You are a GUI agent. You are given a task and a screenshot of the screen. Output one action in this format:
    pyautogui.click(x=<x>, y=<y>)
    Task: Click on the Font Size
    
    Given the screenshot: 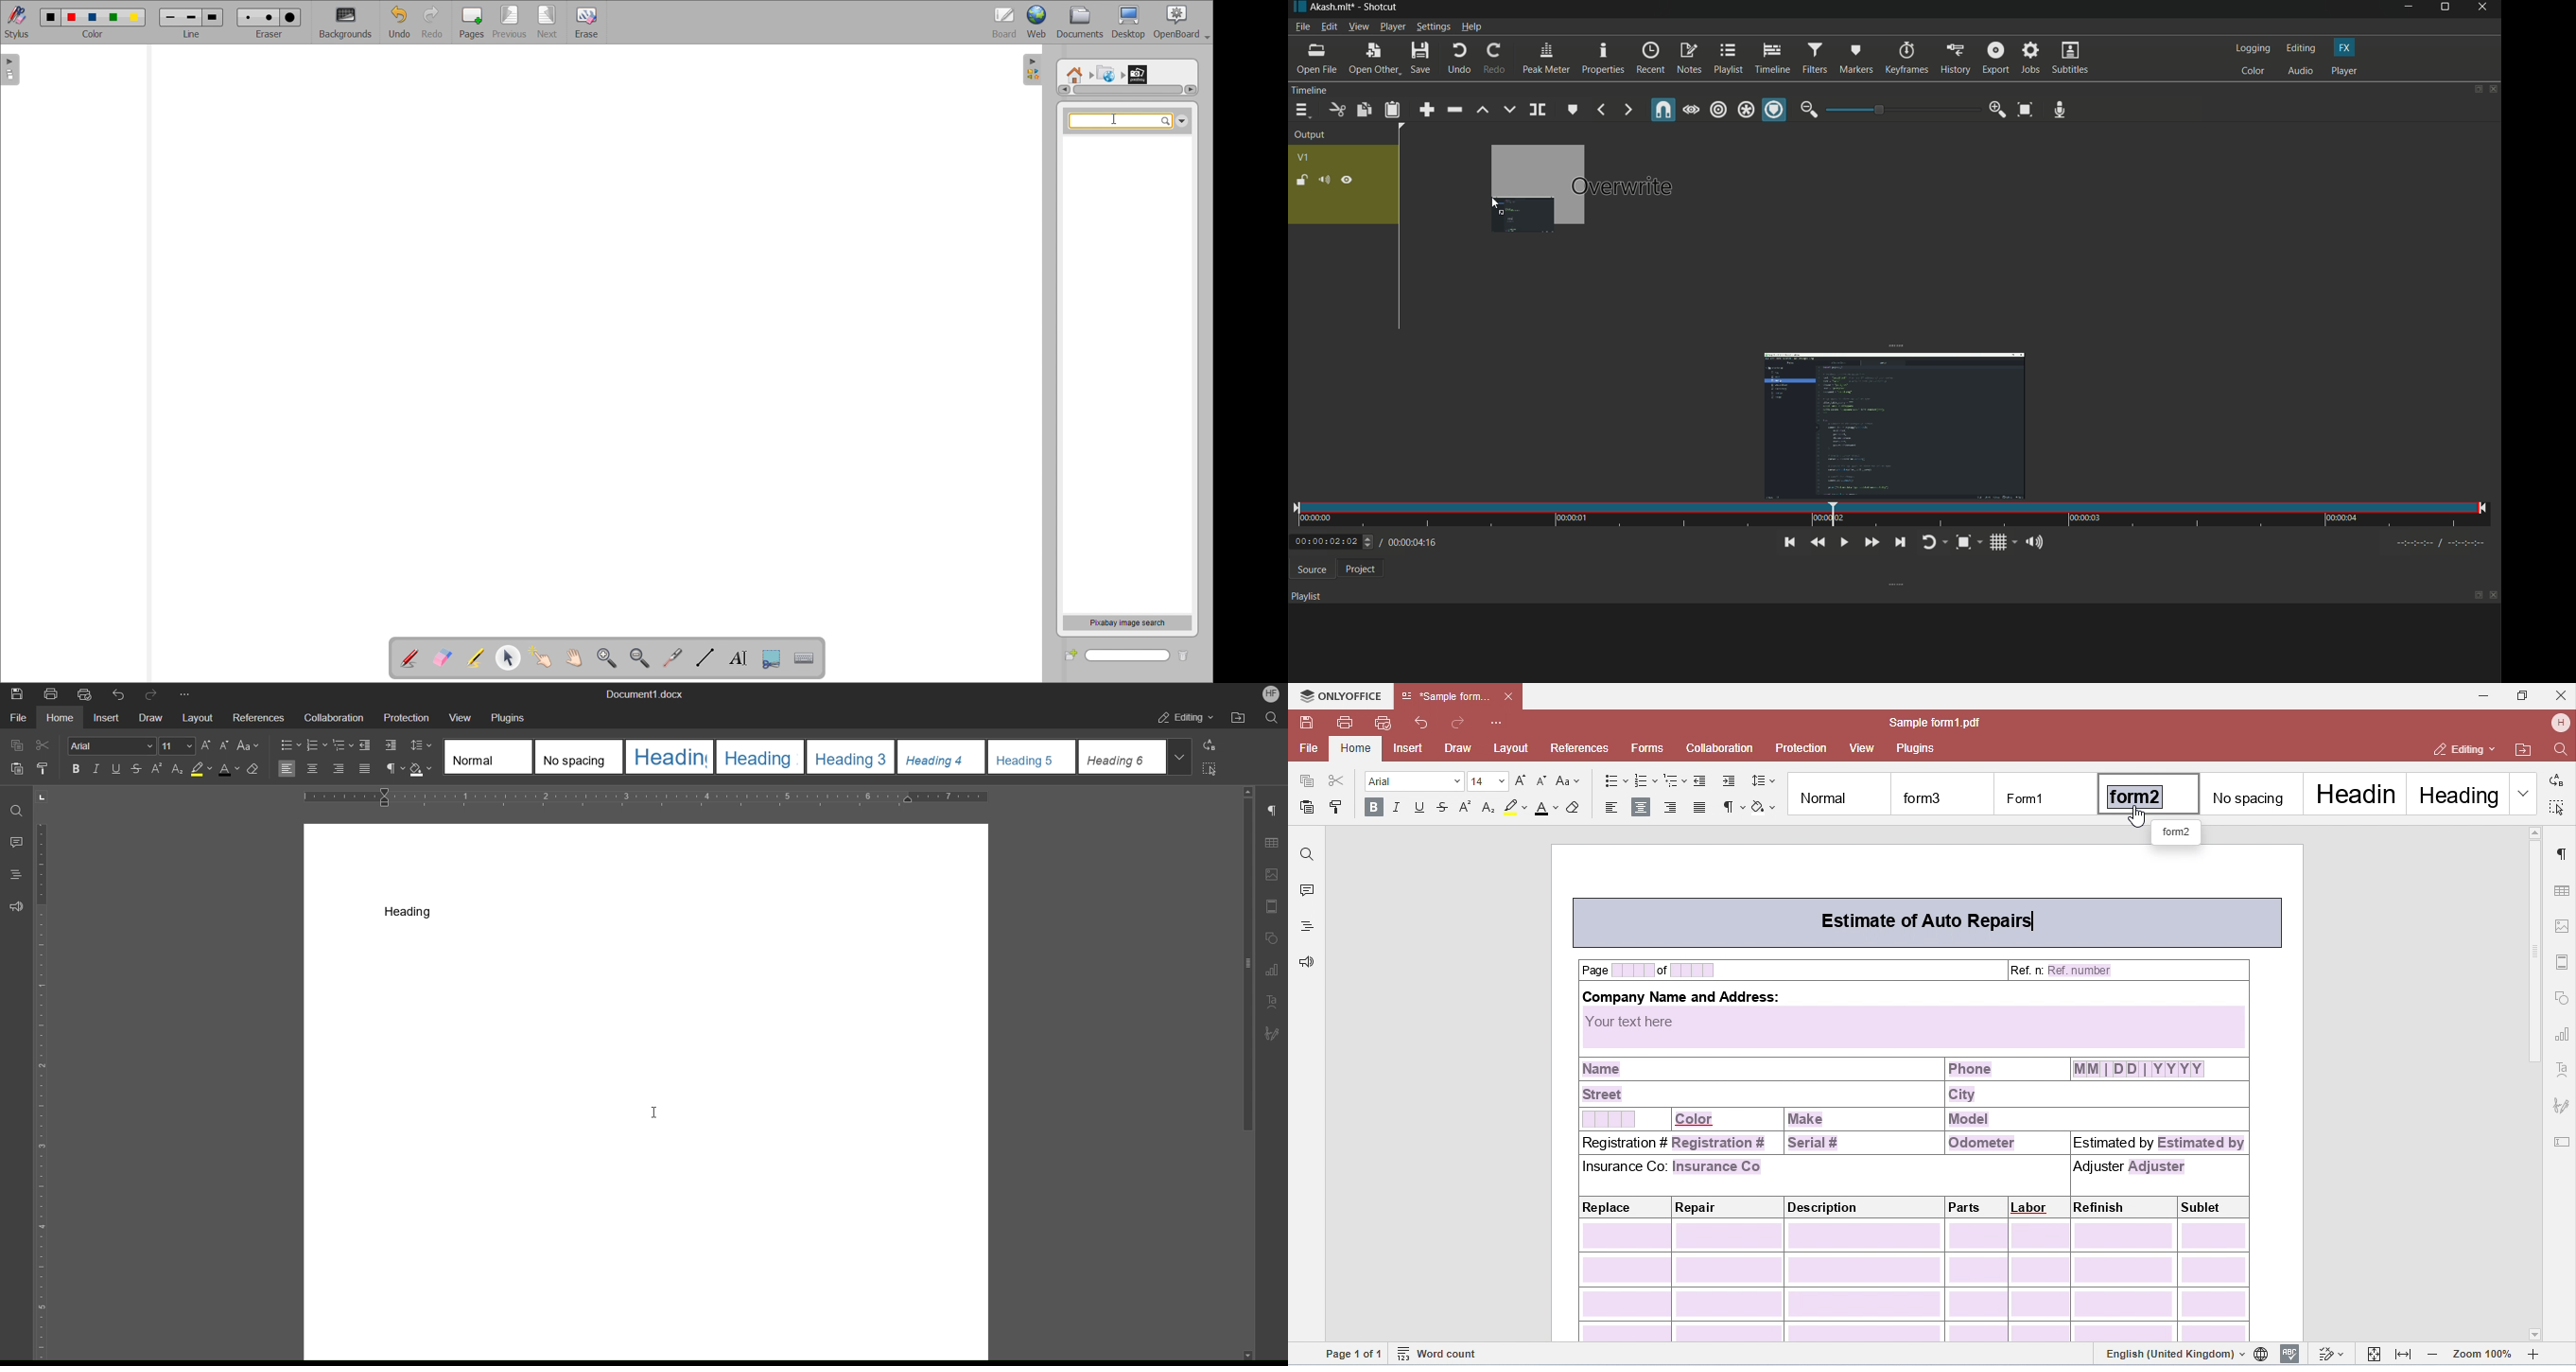 What is the action you would take?
    pyautogui.click(x=178, y=745)
    